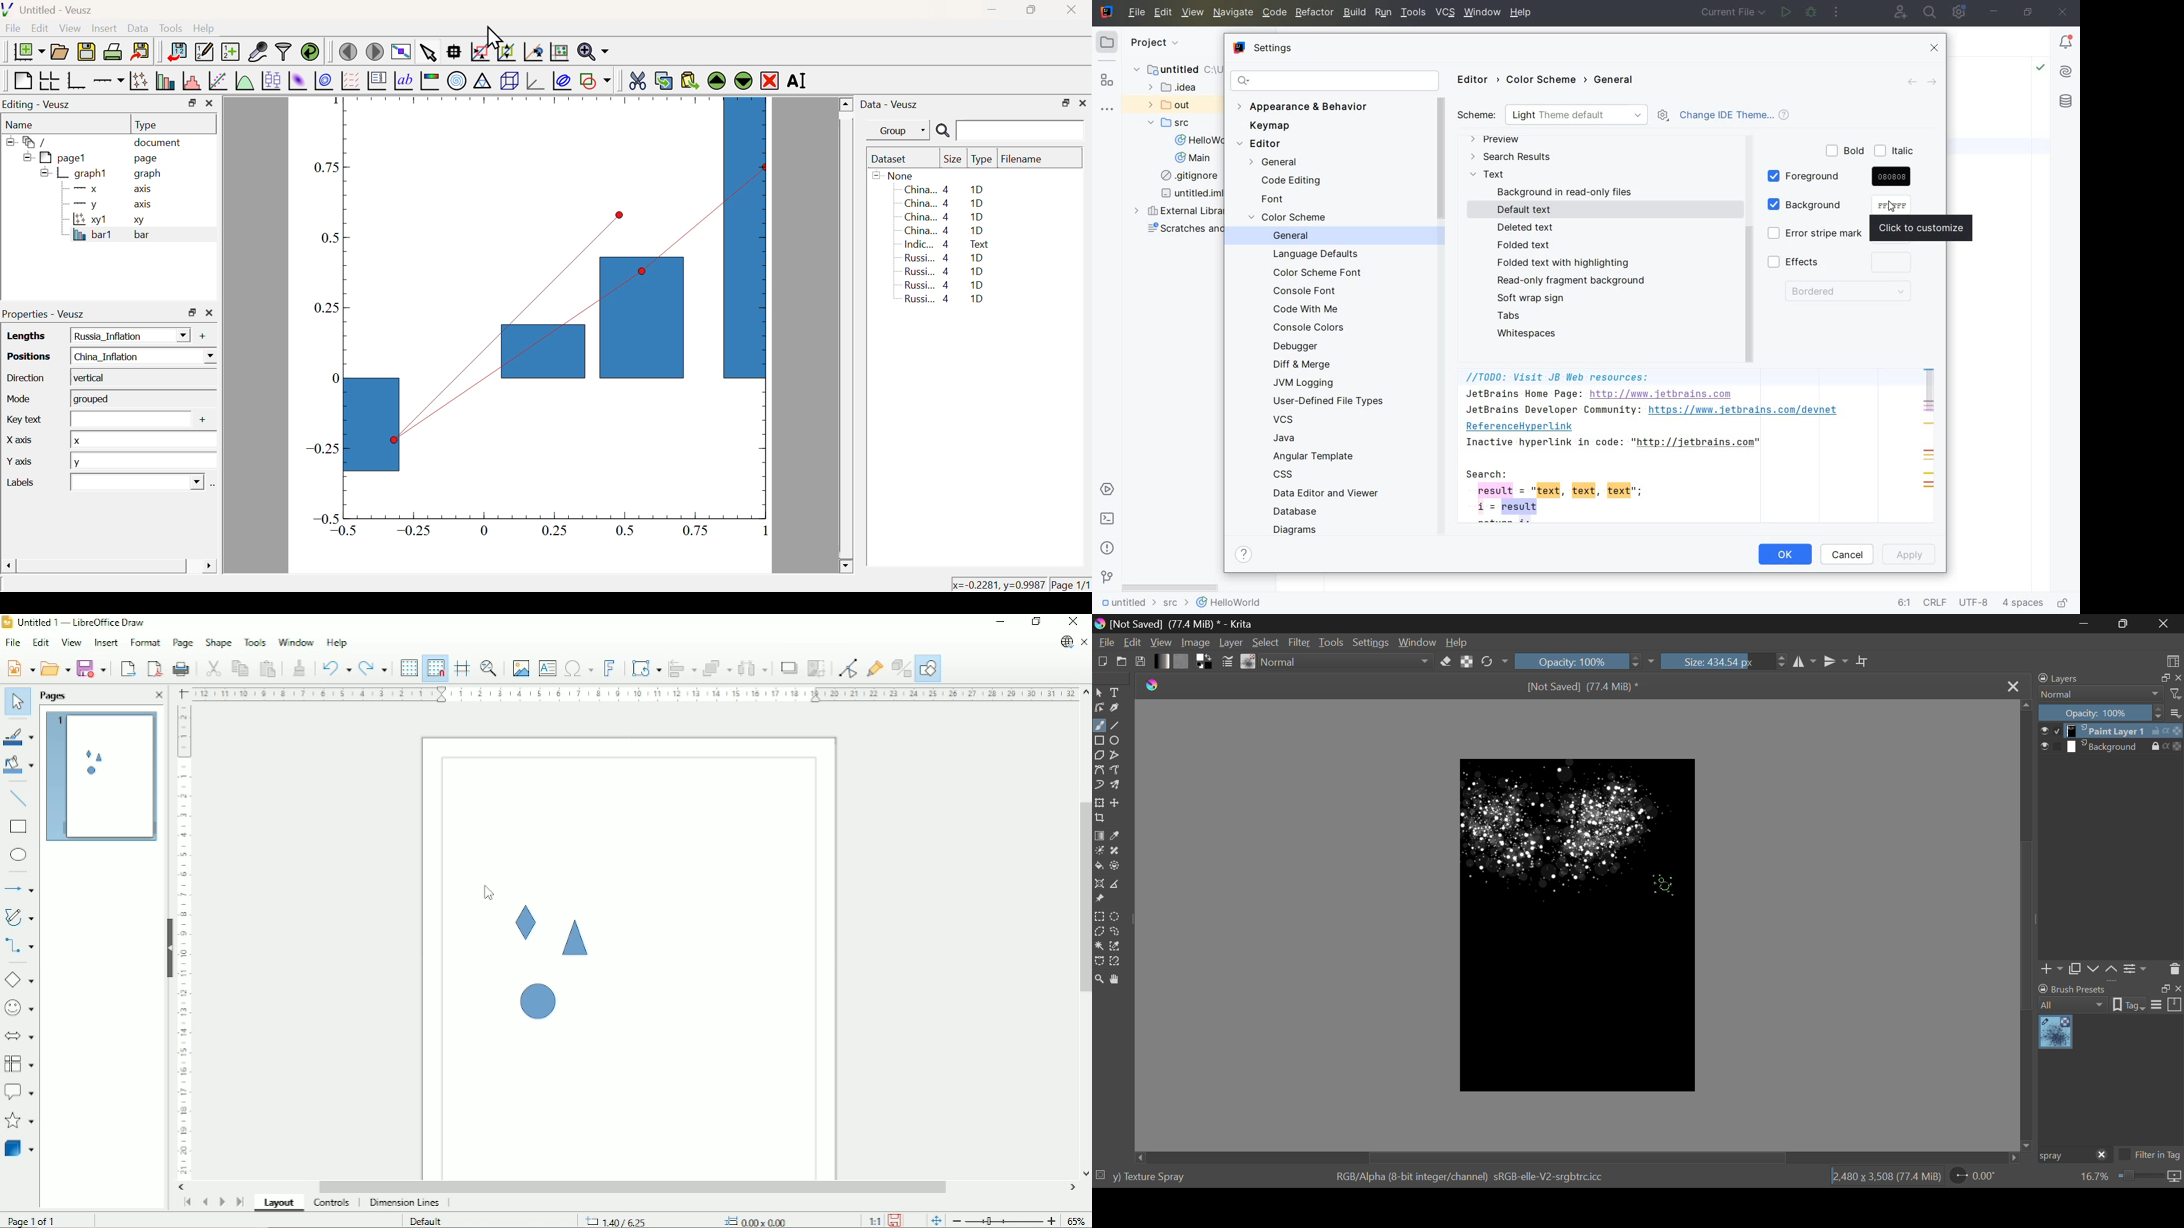 Image resolution: width=2184 pixels, height=1232 pixels. I want to click on [Not Saved] (69.2 MiB) *, so click(1583, 688).